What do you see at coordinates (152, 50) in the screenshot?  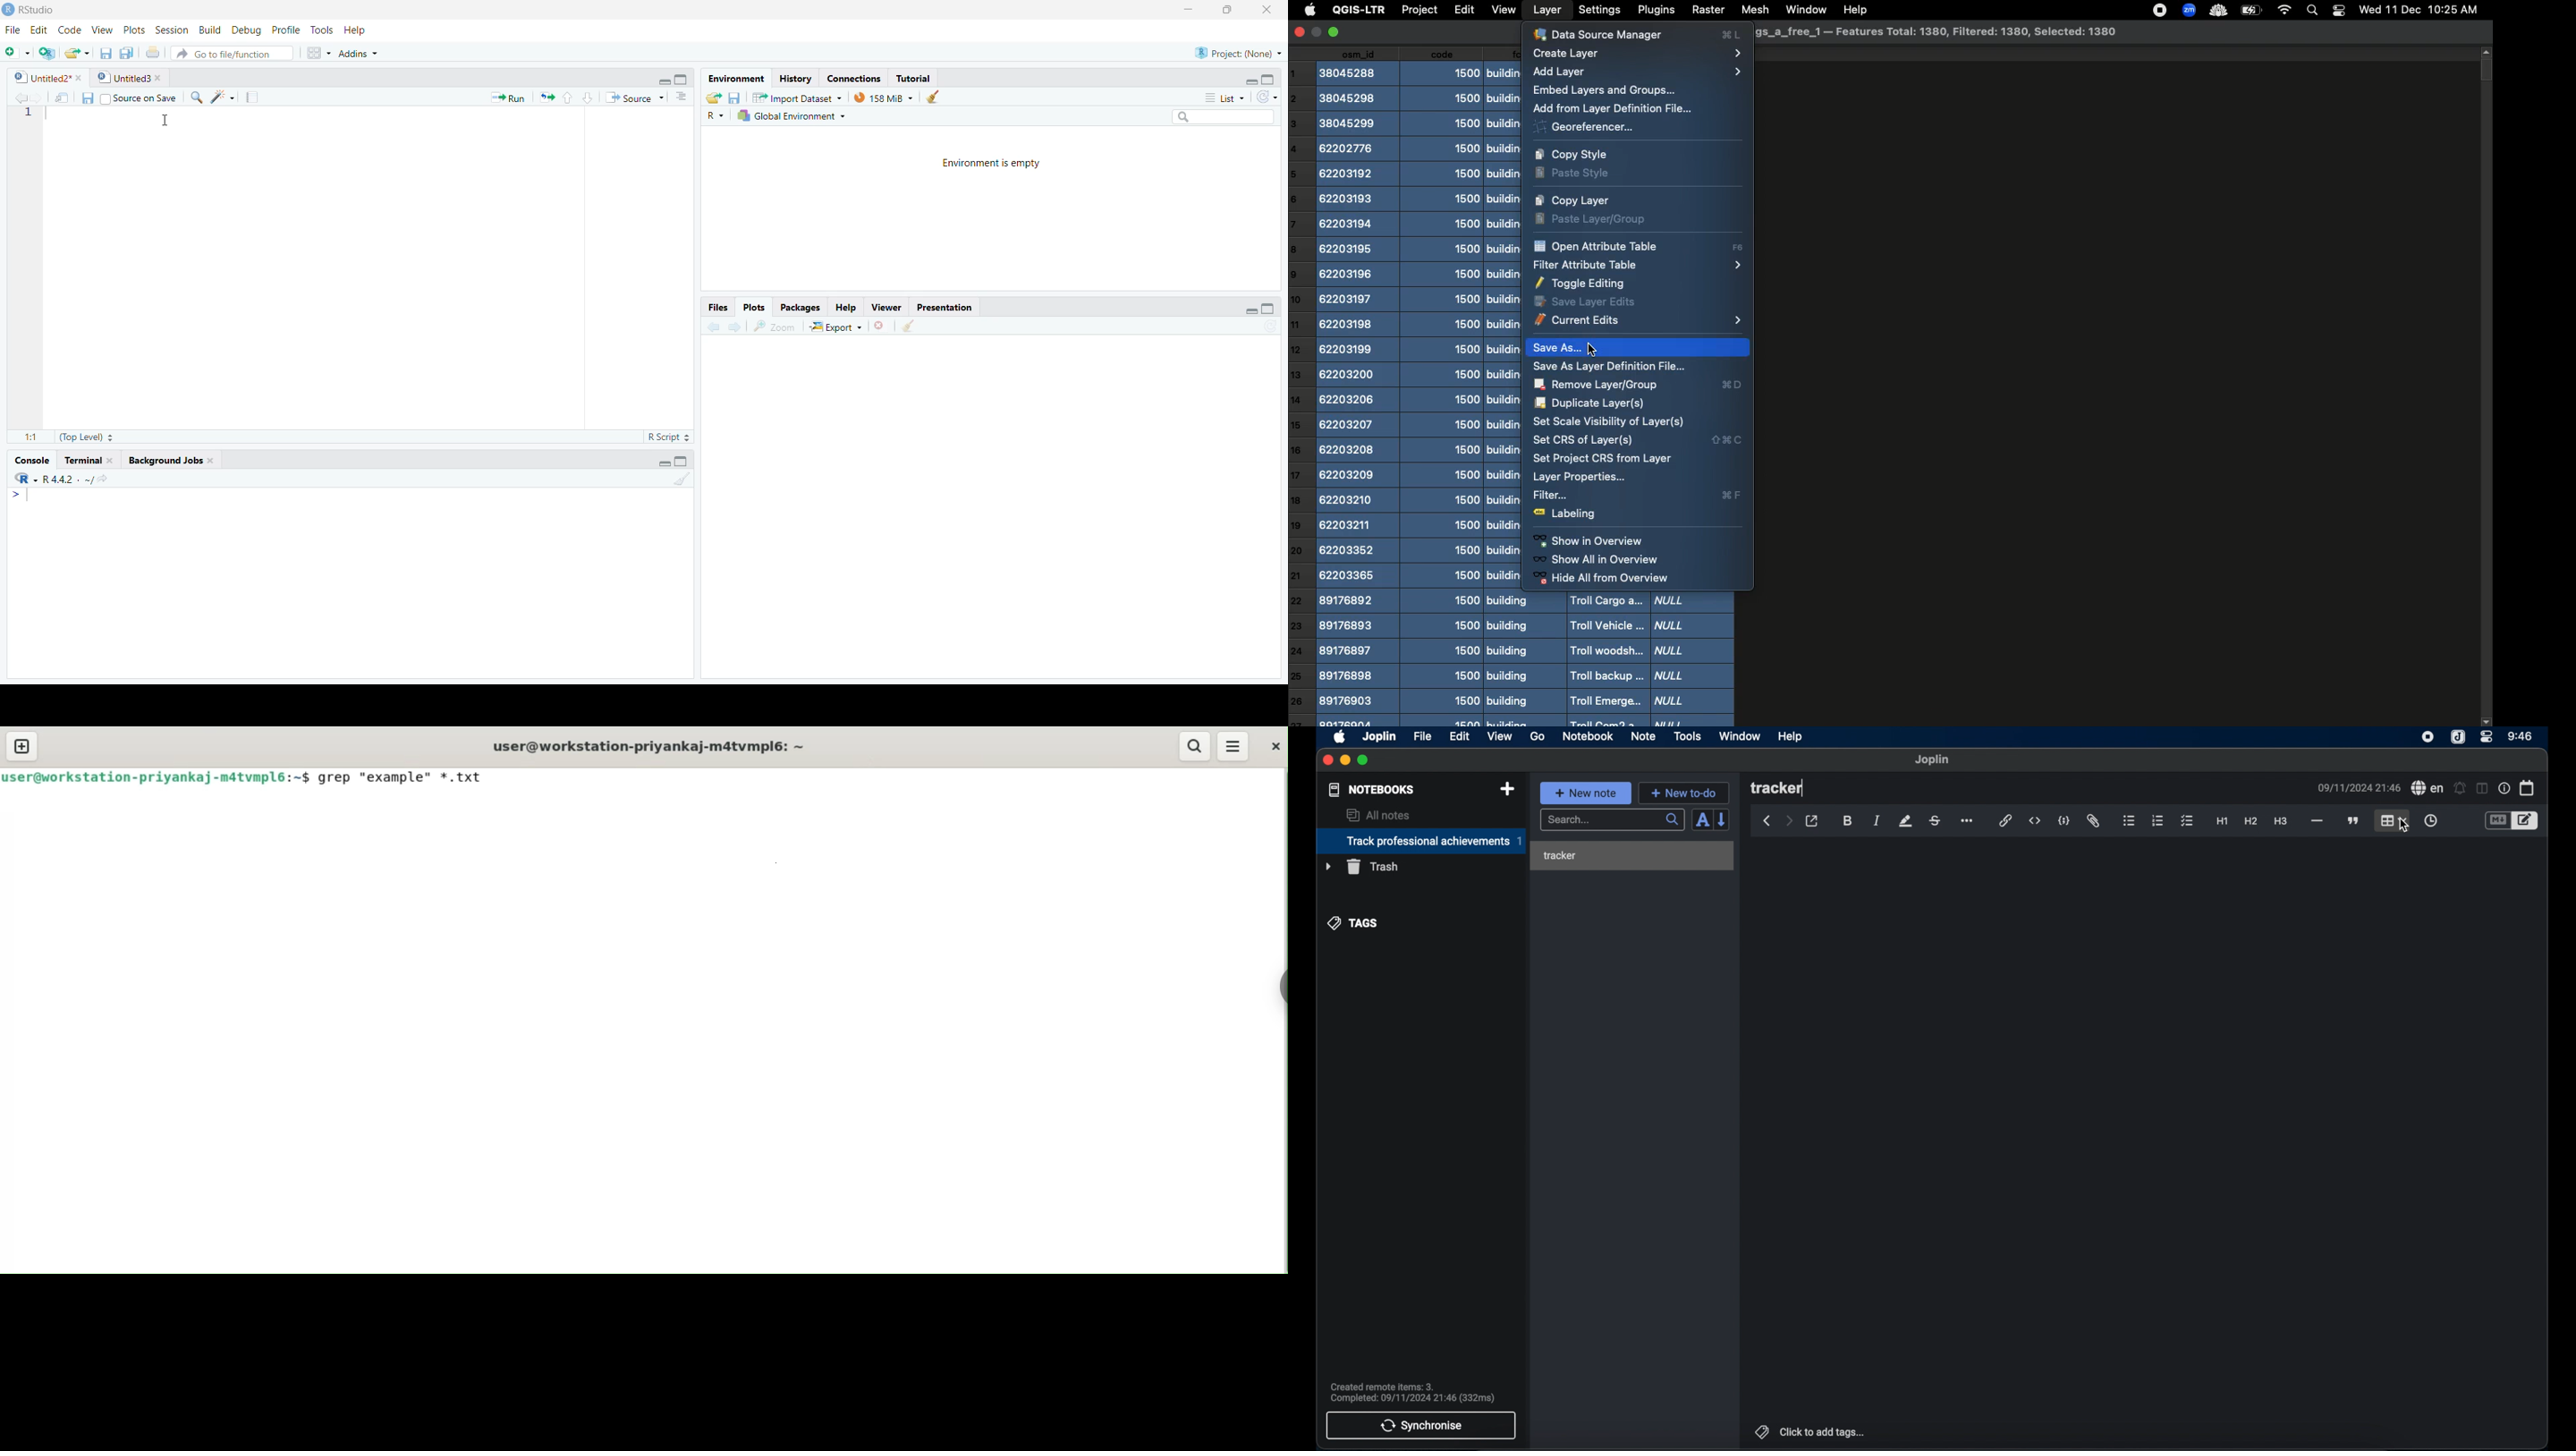 I see `Print the current file` at bounding box center [152, 50].